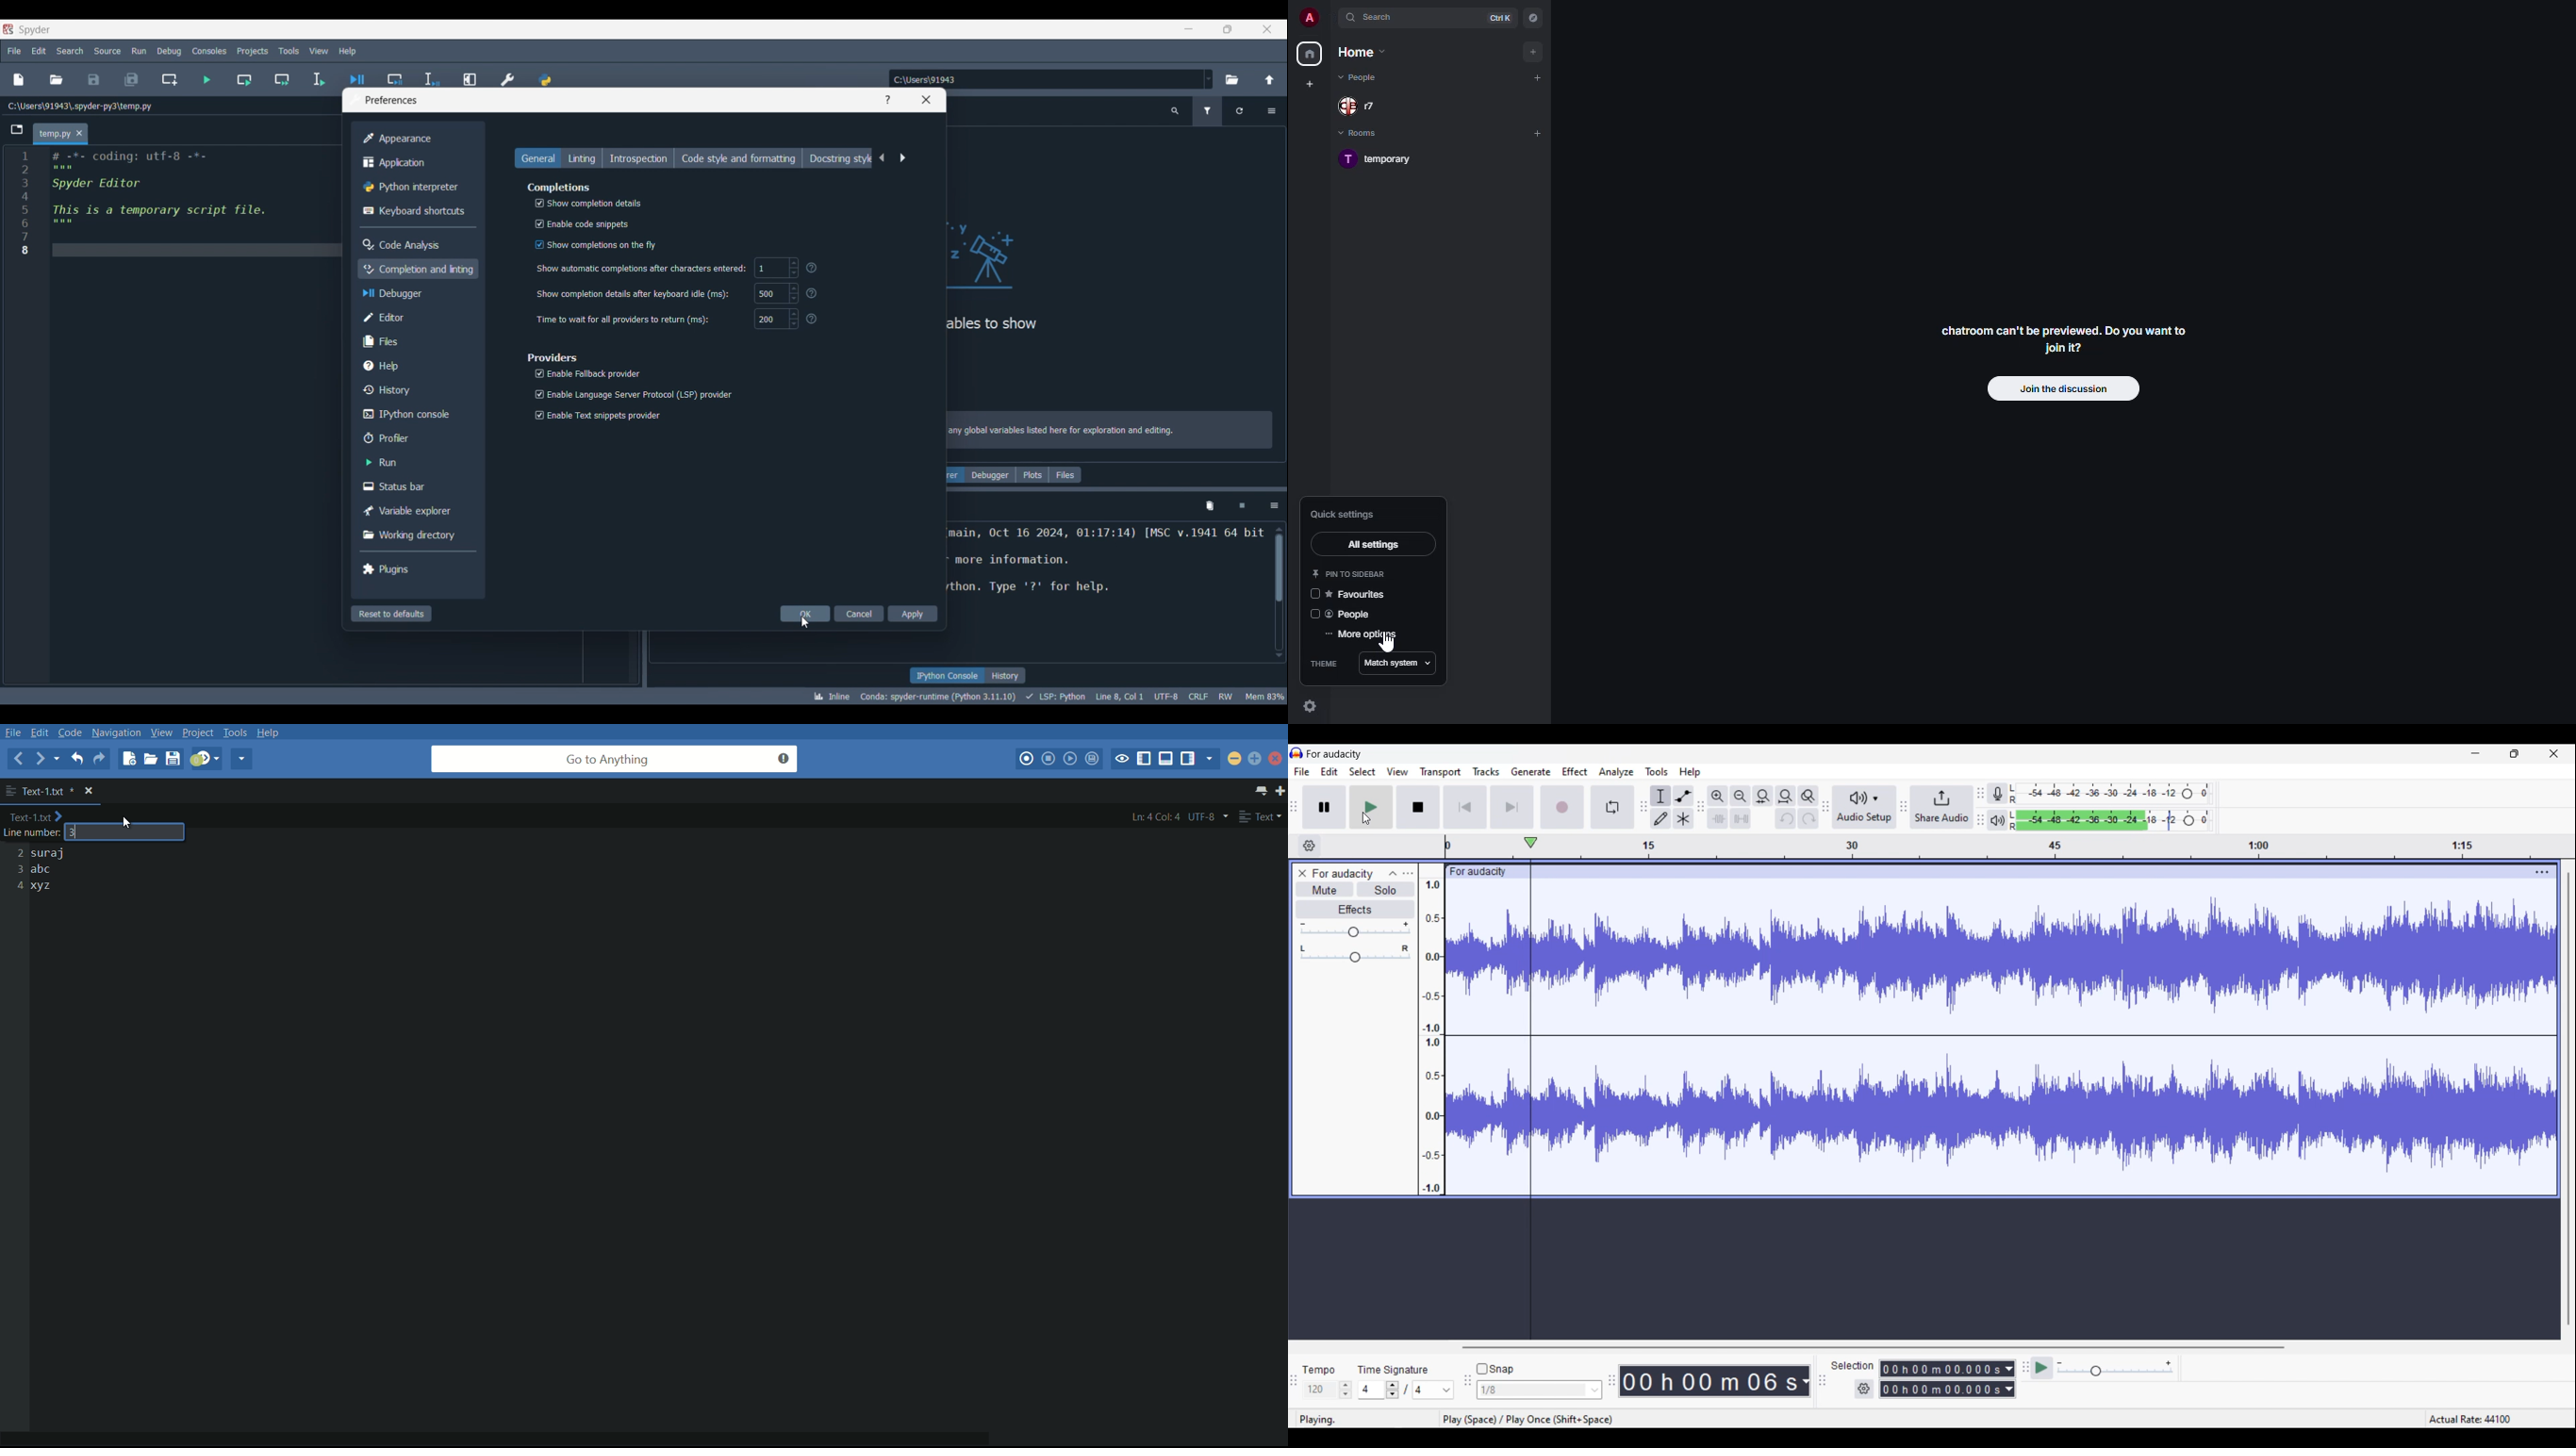 This screenshot has width=2576, height=1456. Describe the element at coordinates (416, 389) in the screenshot. I see `History` at that location.